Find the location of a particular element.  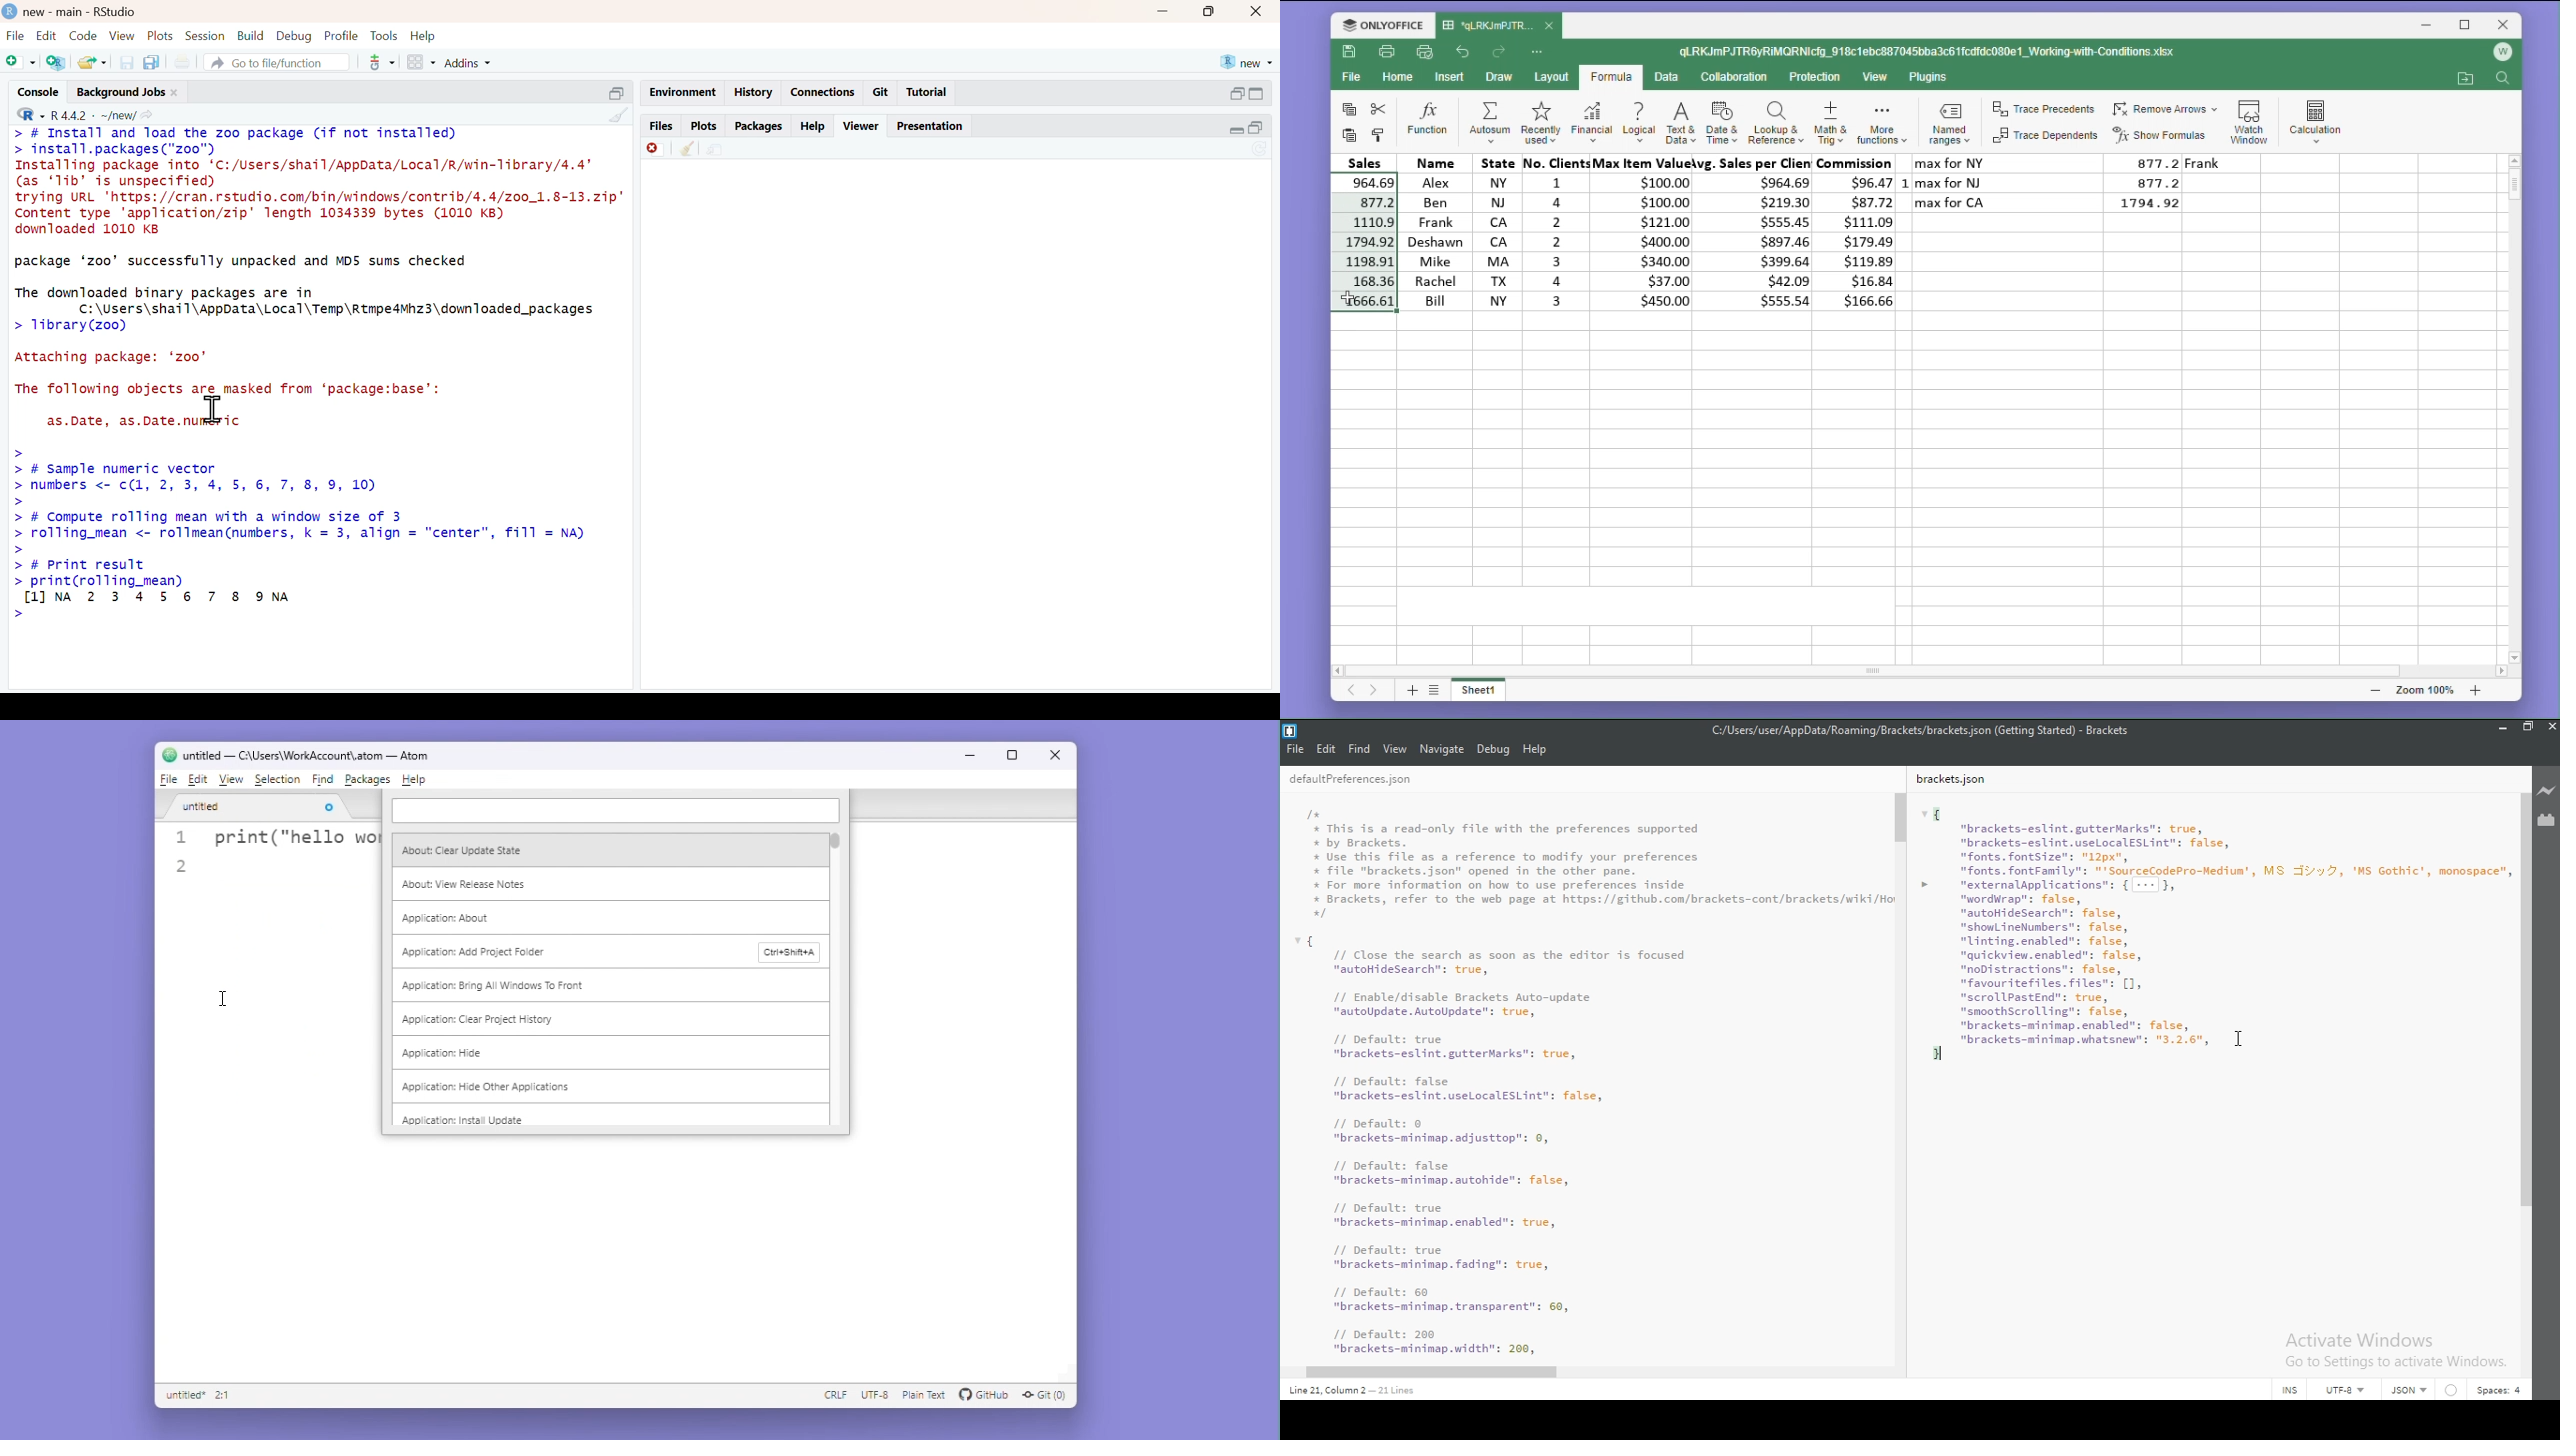

share folder as is located at coordinates (93, 62).